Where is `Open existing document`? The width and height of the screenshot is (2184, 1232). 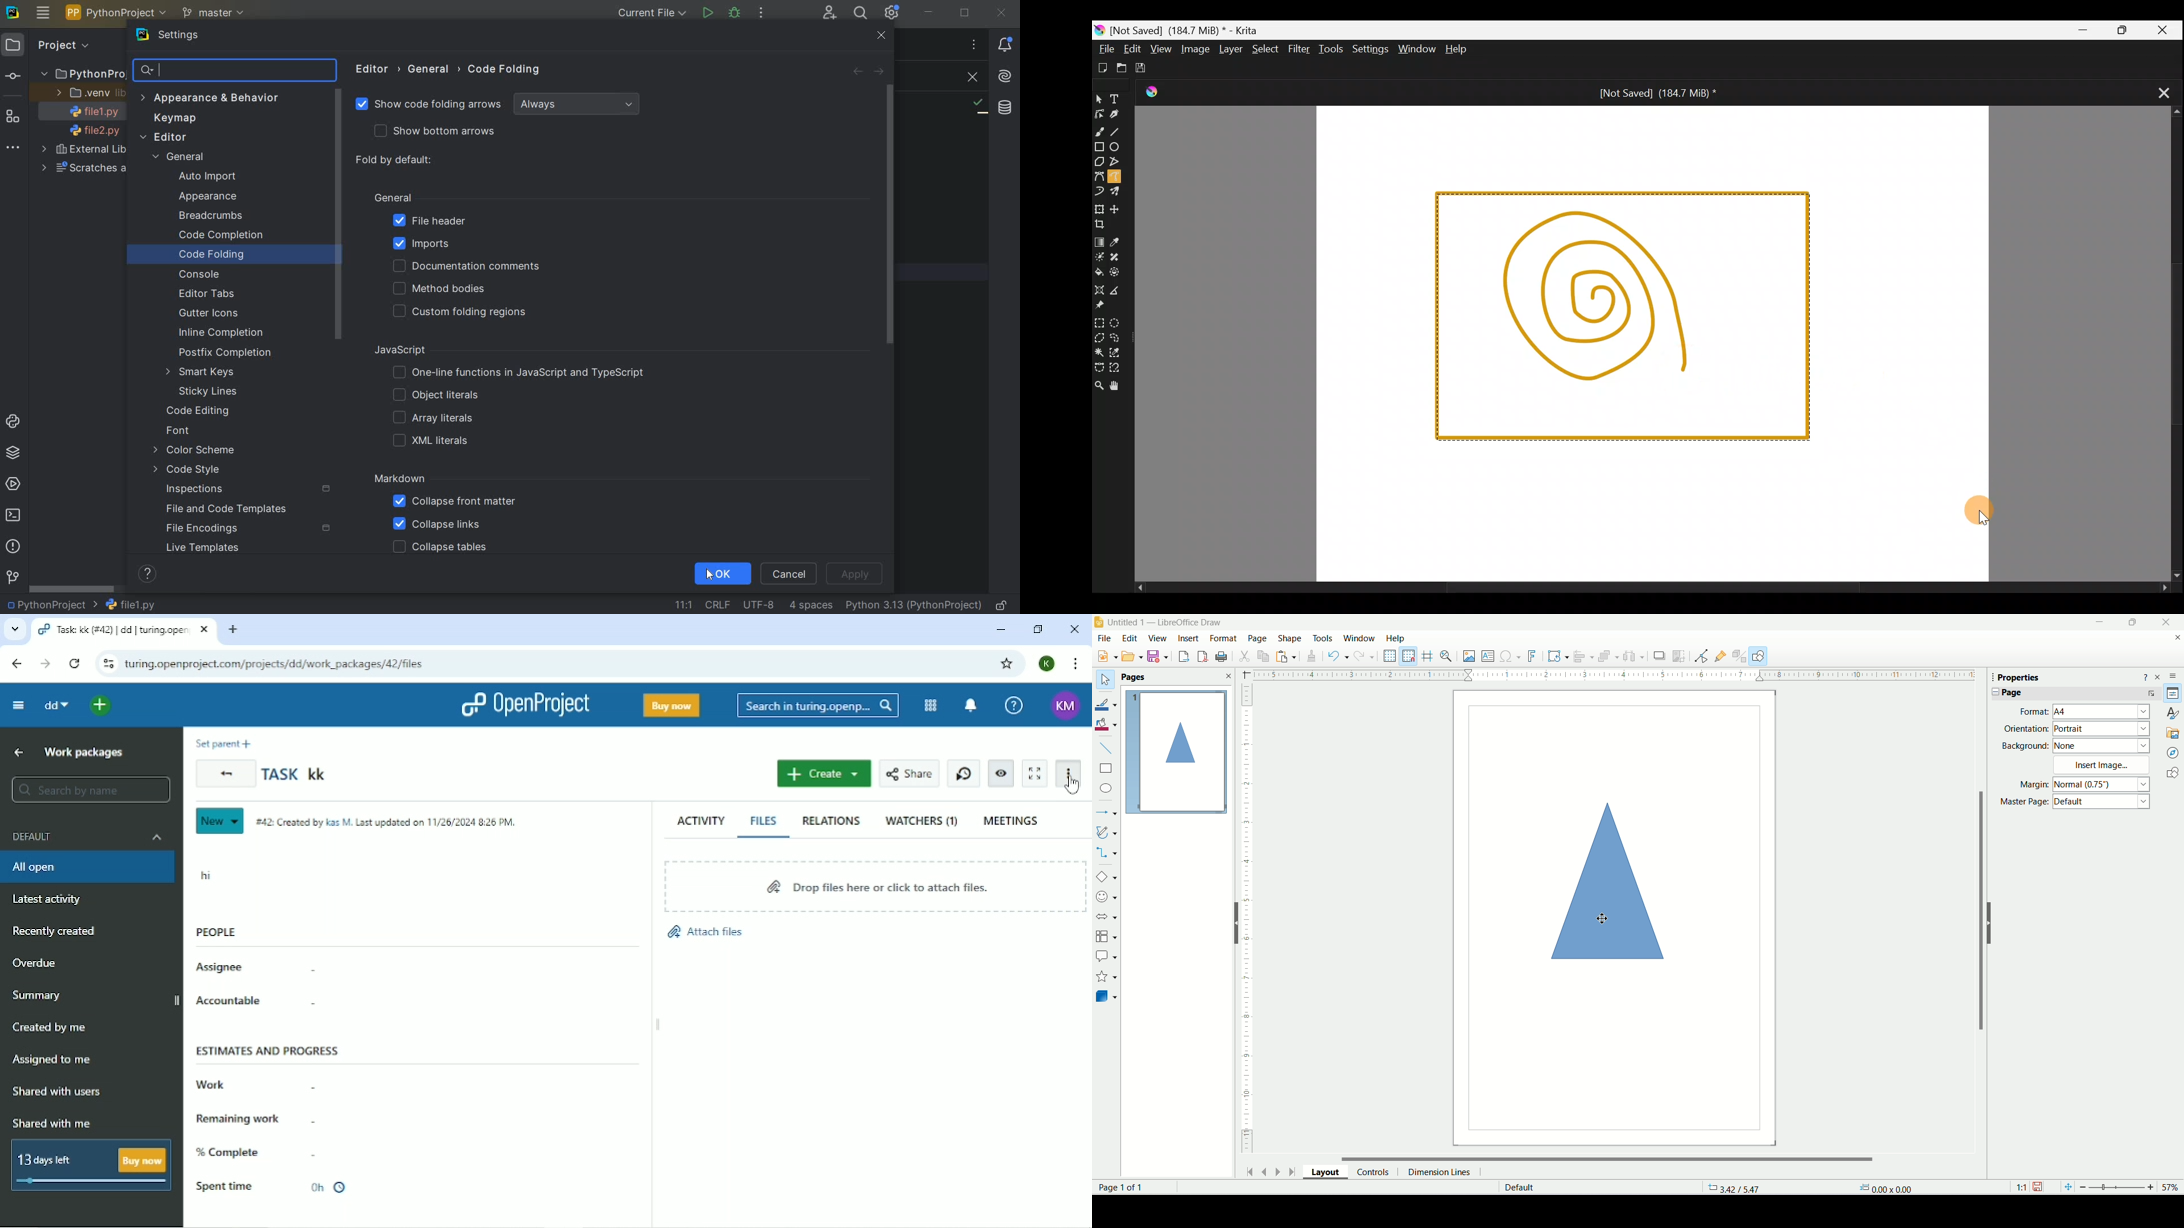
Open existing document is located at coordinates (1122, 68).